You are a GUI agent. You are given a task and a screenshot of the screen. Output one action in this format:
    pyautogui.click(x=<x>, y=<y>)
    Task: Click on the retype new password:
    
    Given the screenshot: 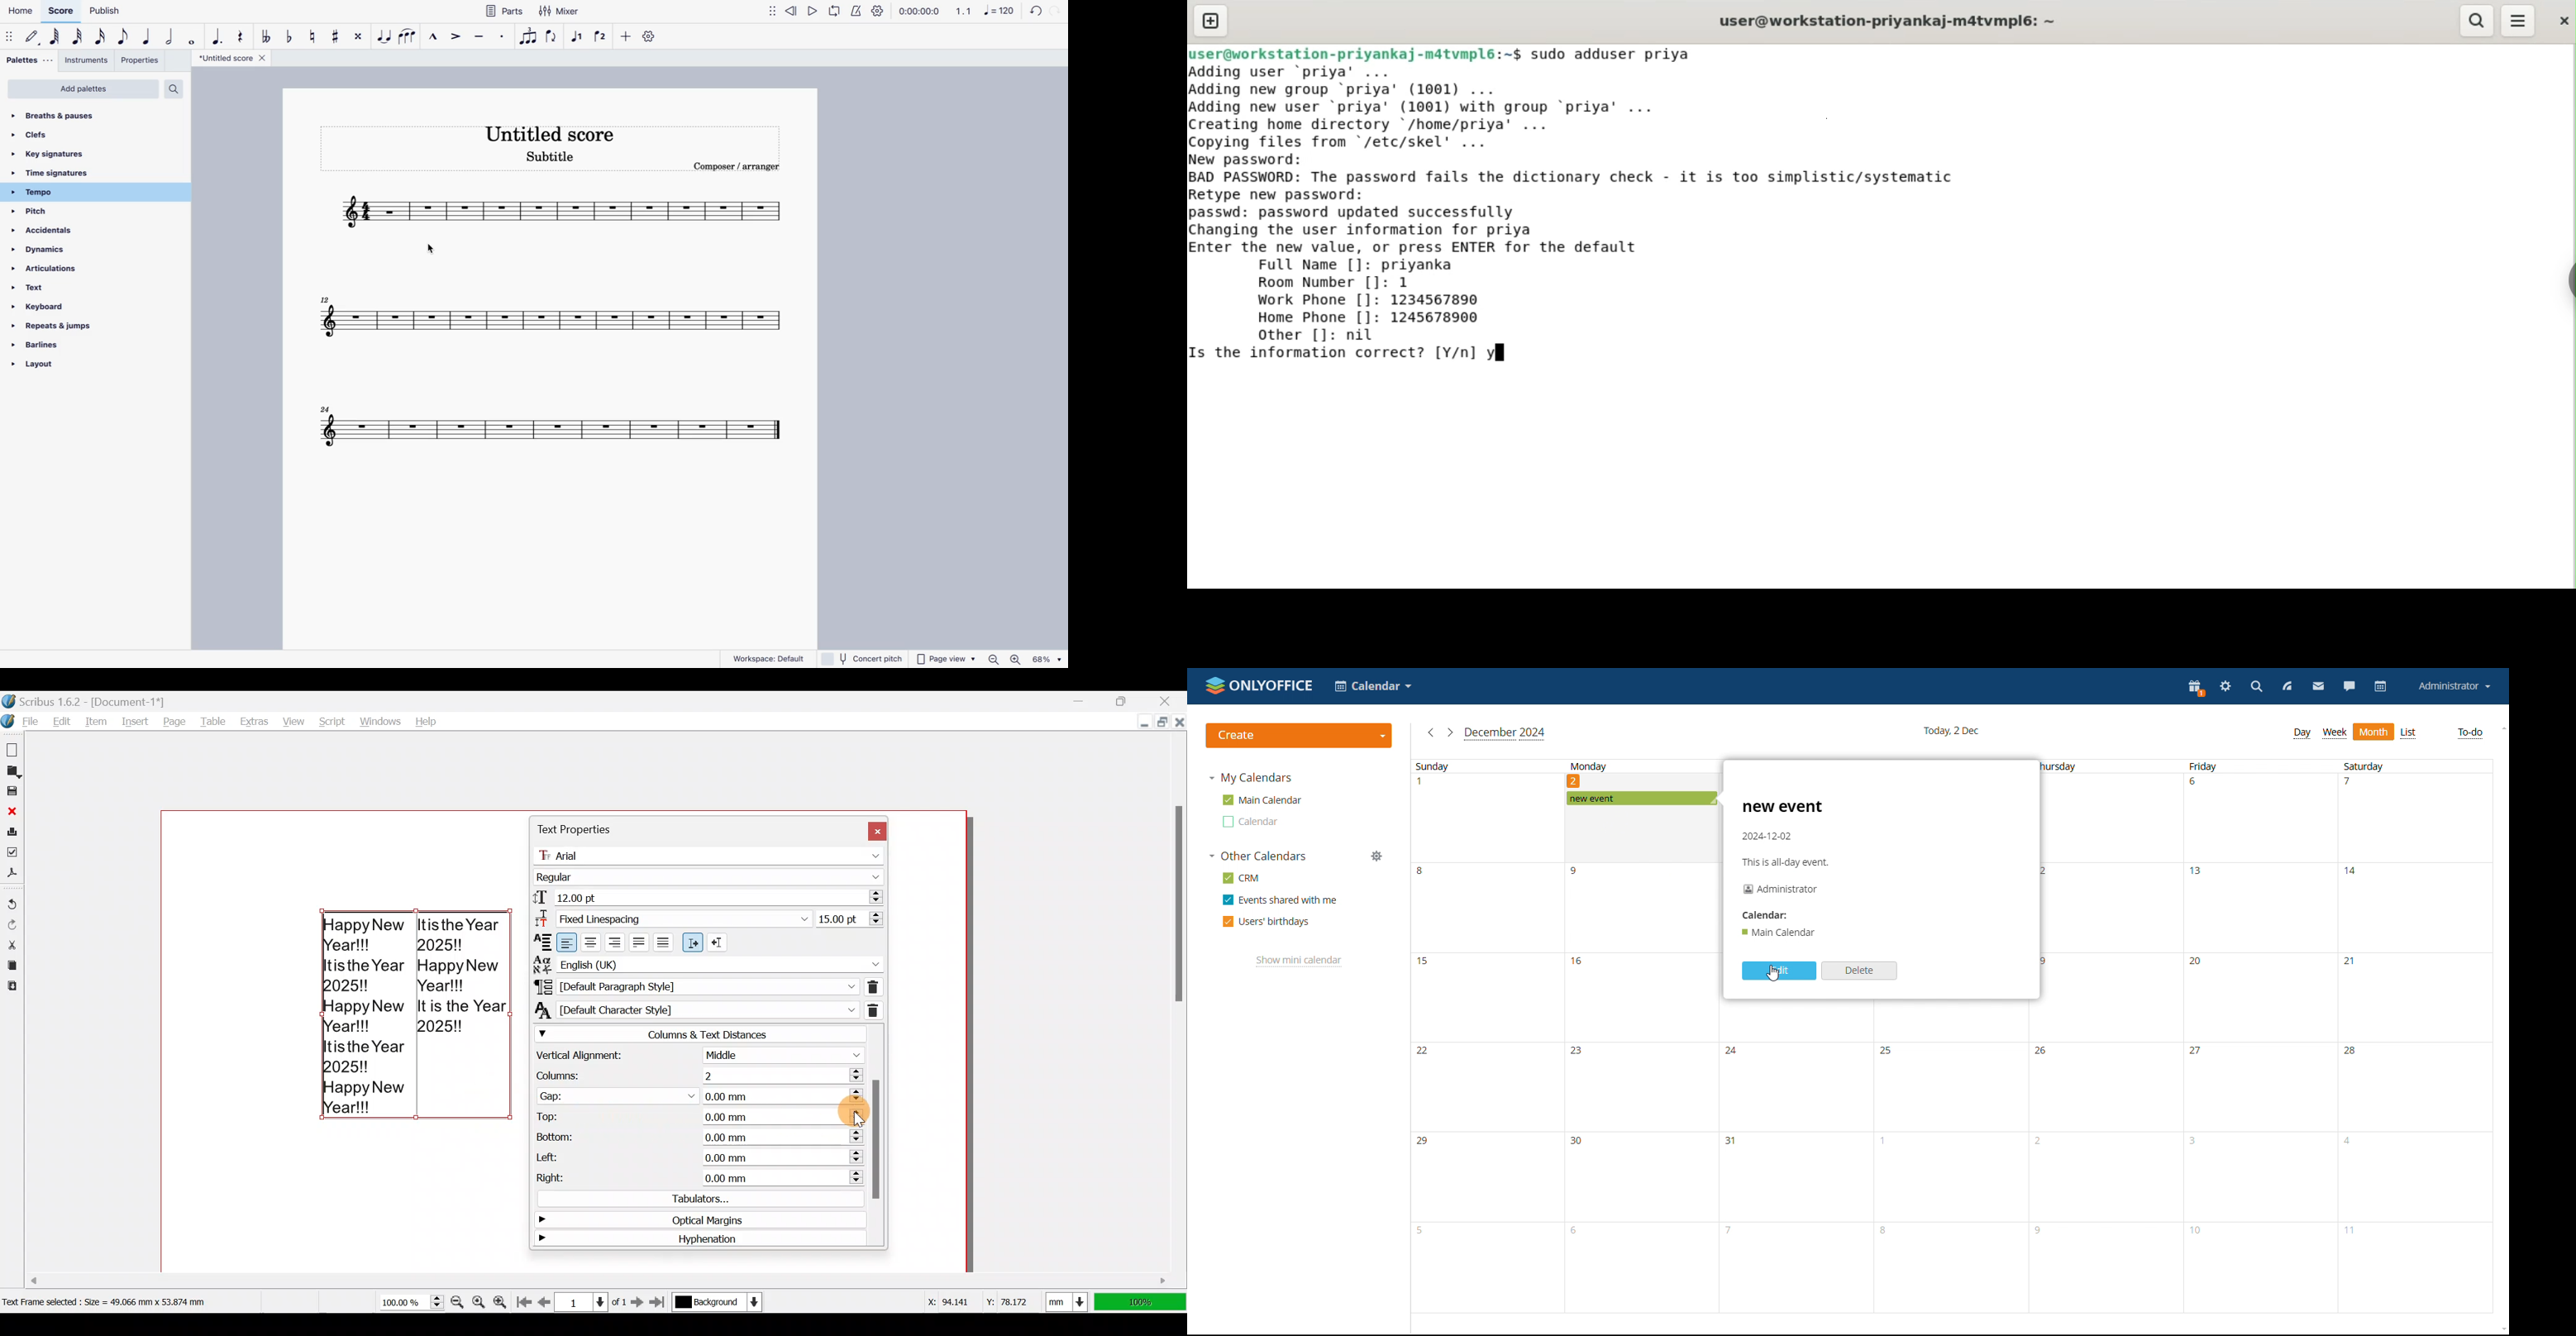 What is the action you would take?
    pyautogui.click(x=1288, y=194)
    